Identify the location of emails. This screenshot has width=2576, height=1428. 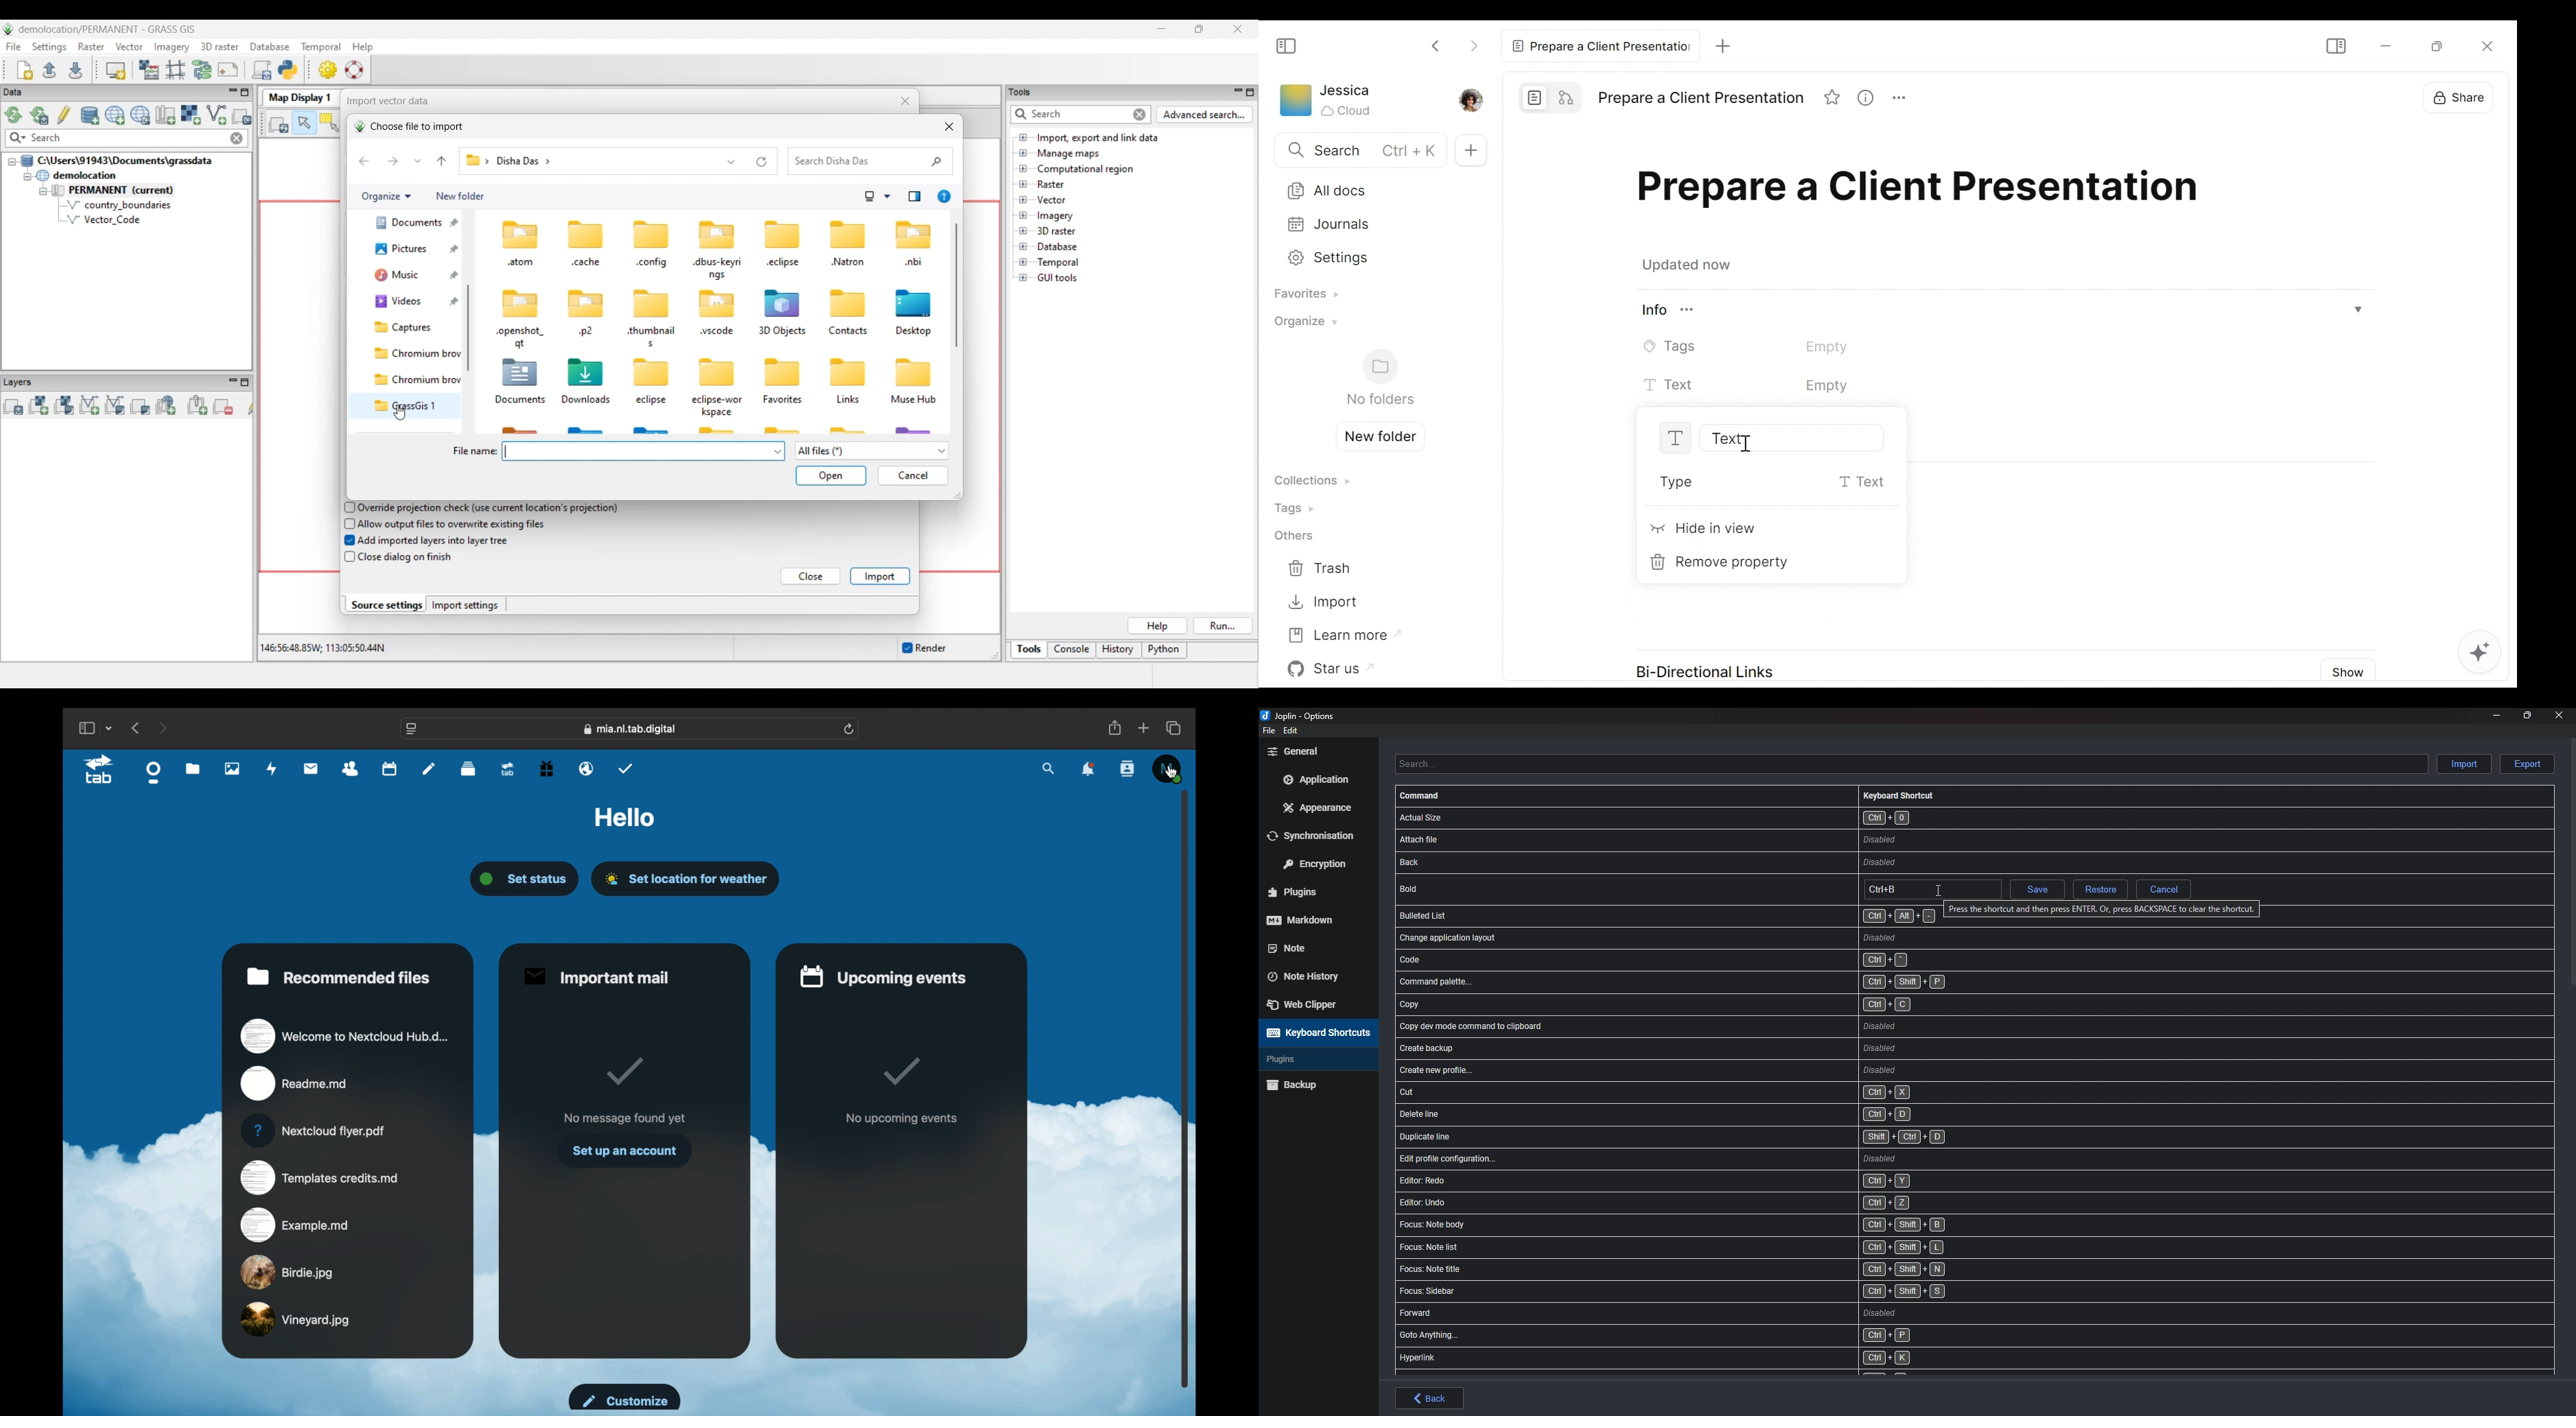
(587, 769).